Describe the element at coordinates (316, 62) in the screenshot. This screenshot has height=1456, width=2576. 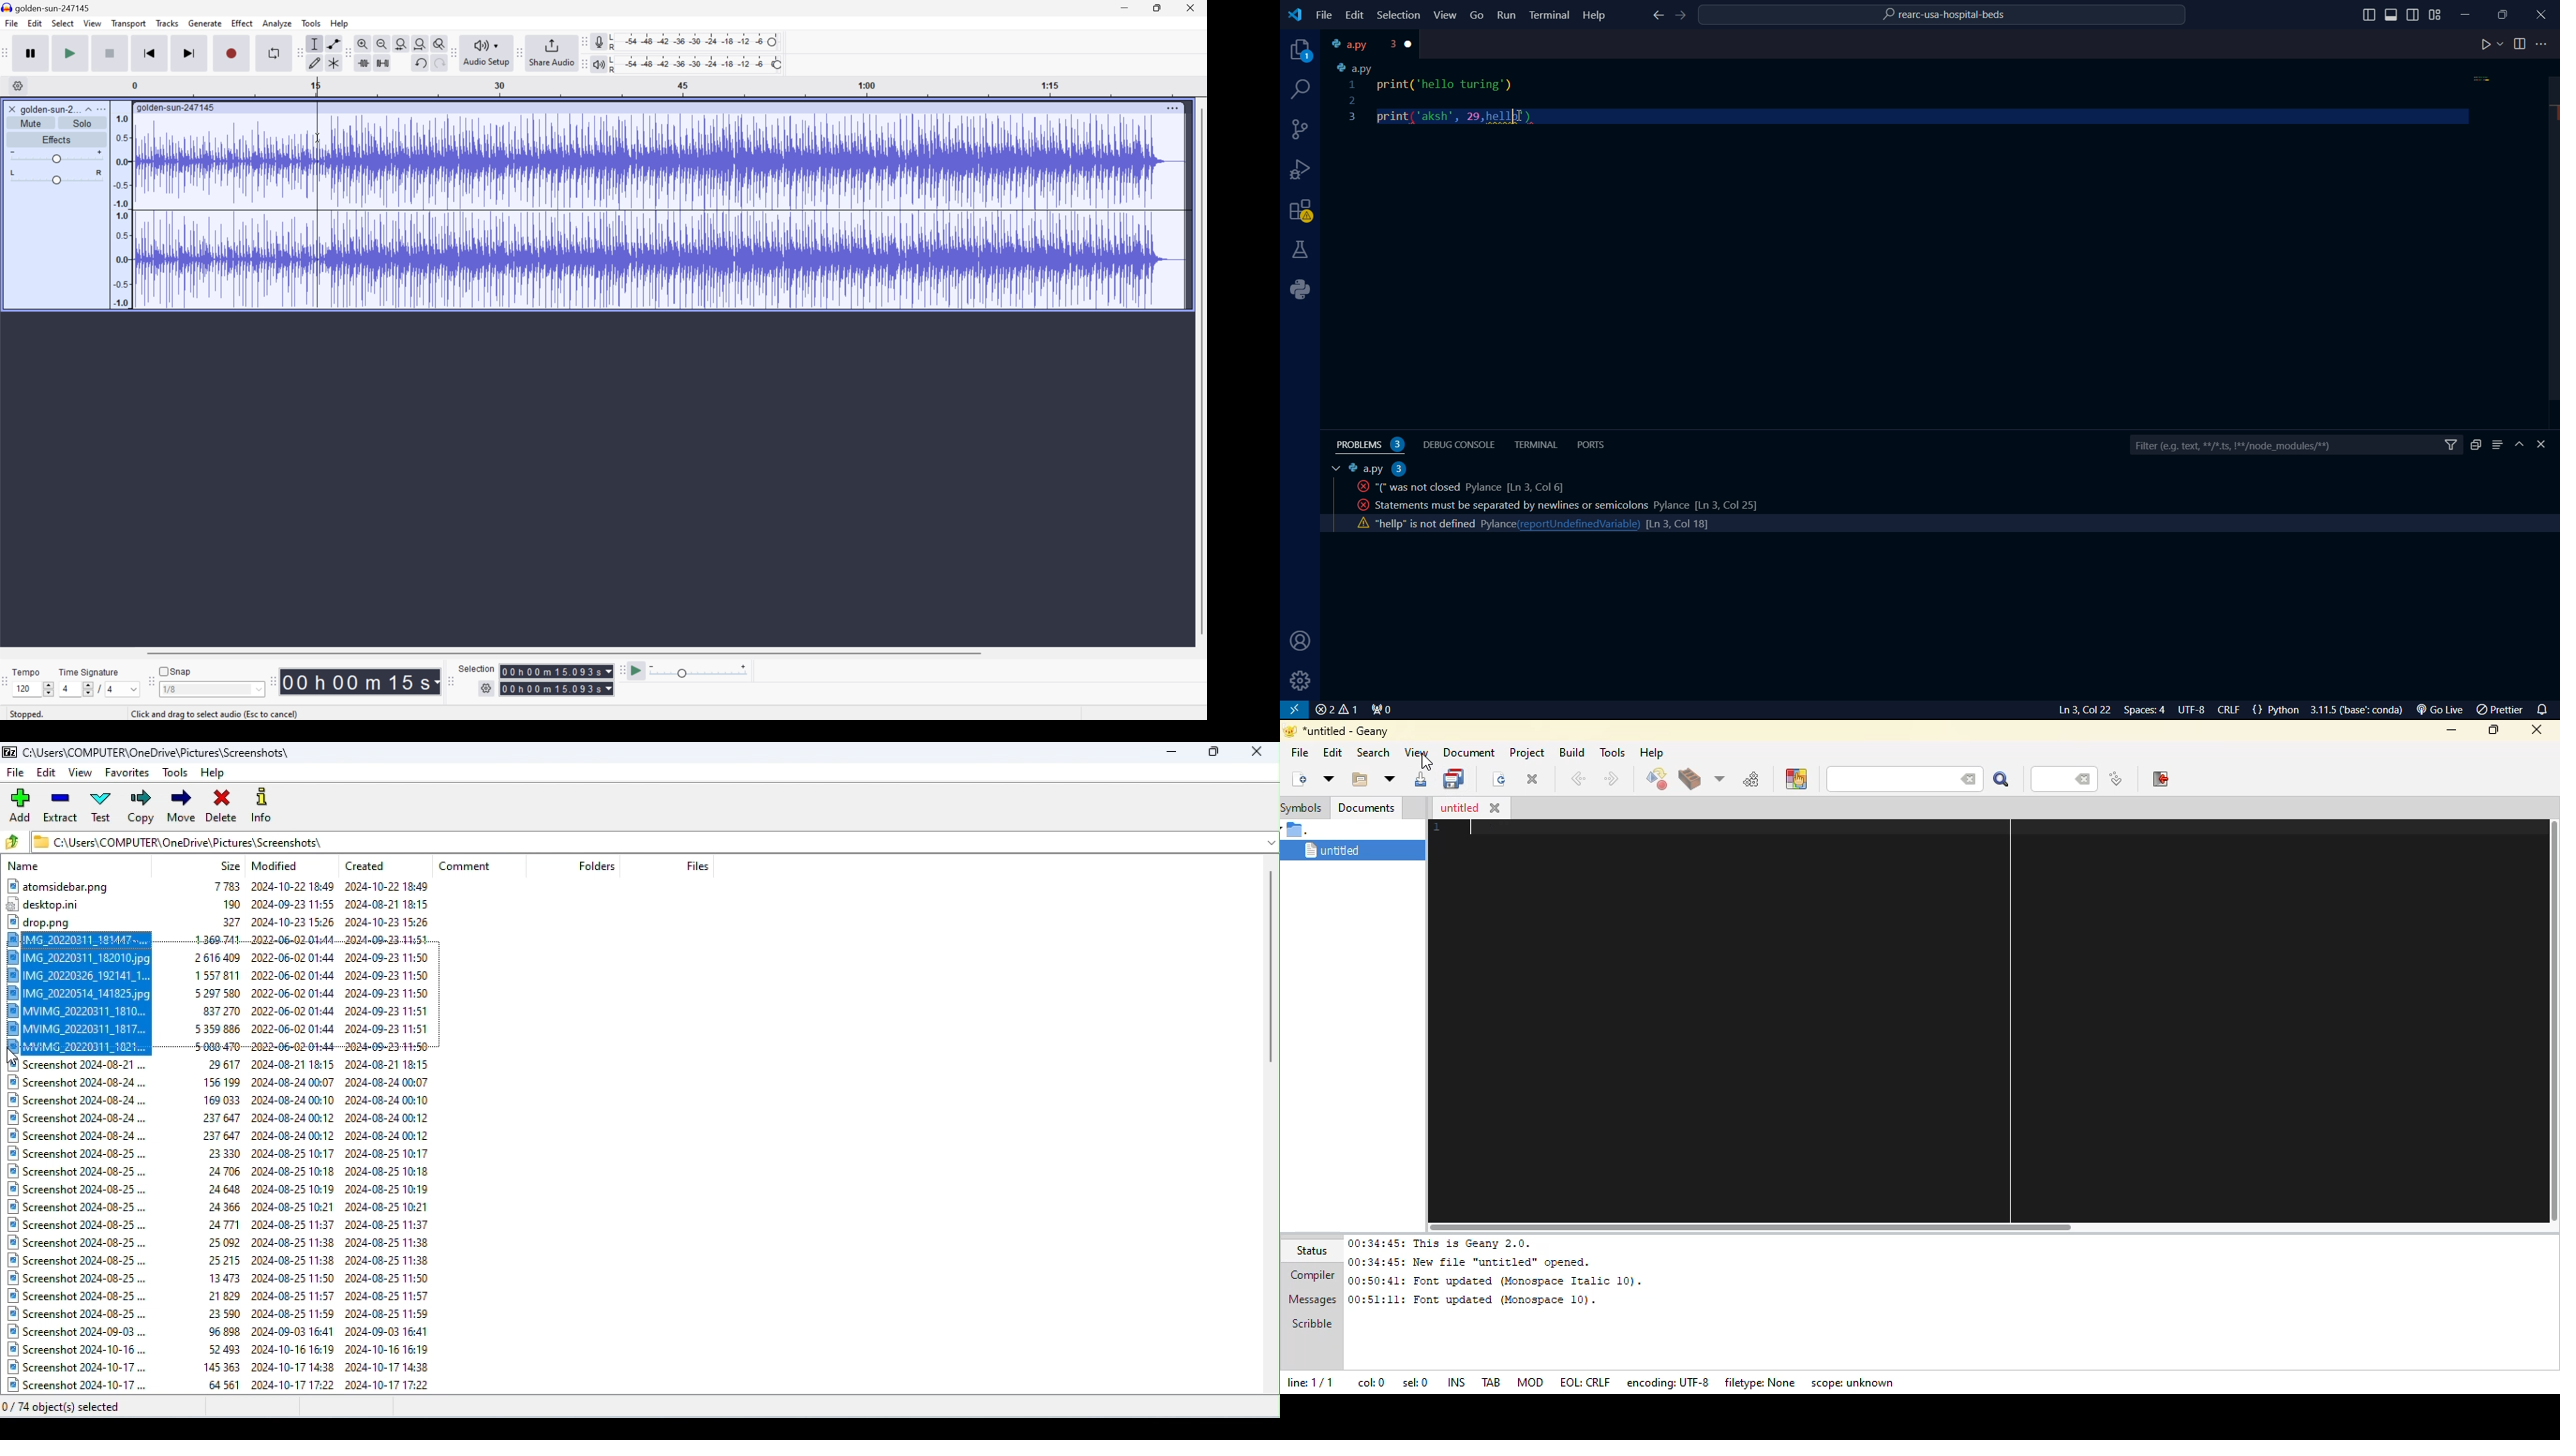
I see `Draw style` at that location.